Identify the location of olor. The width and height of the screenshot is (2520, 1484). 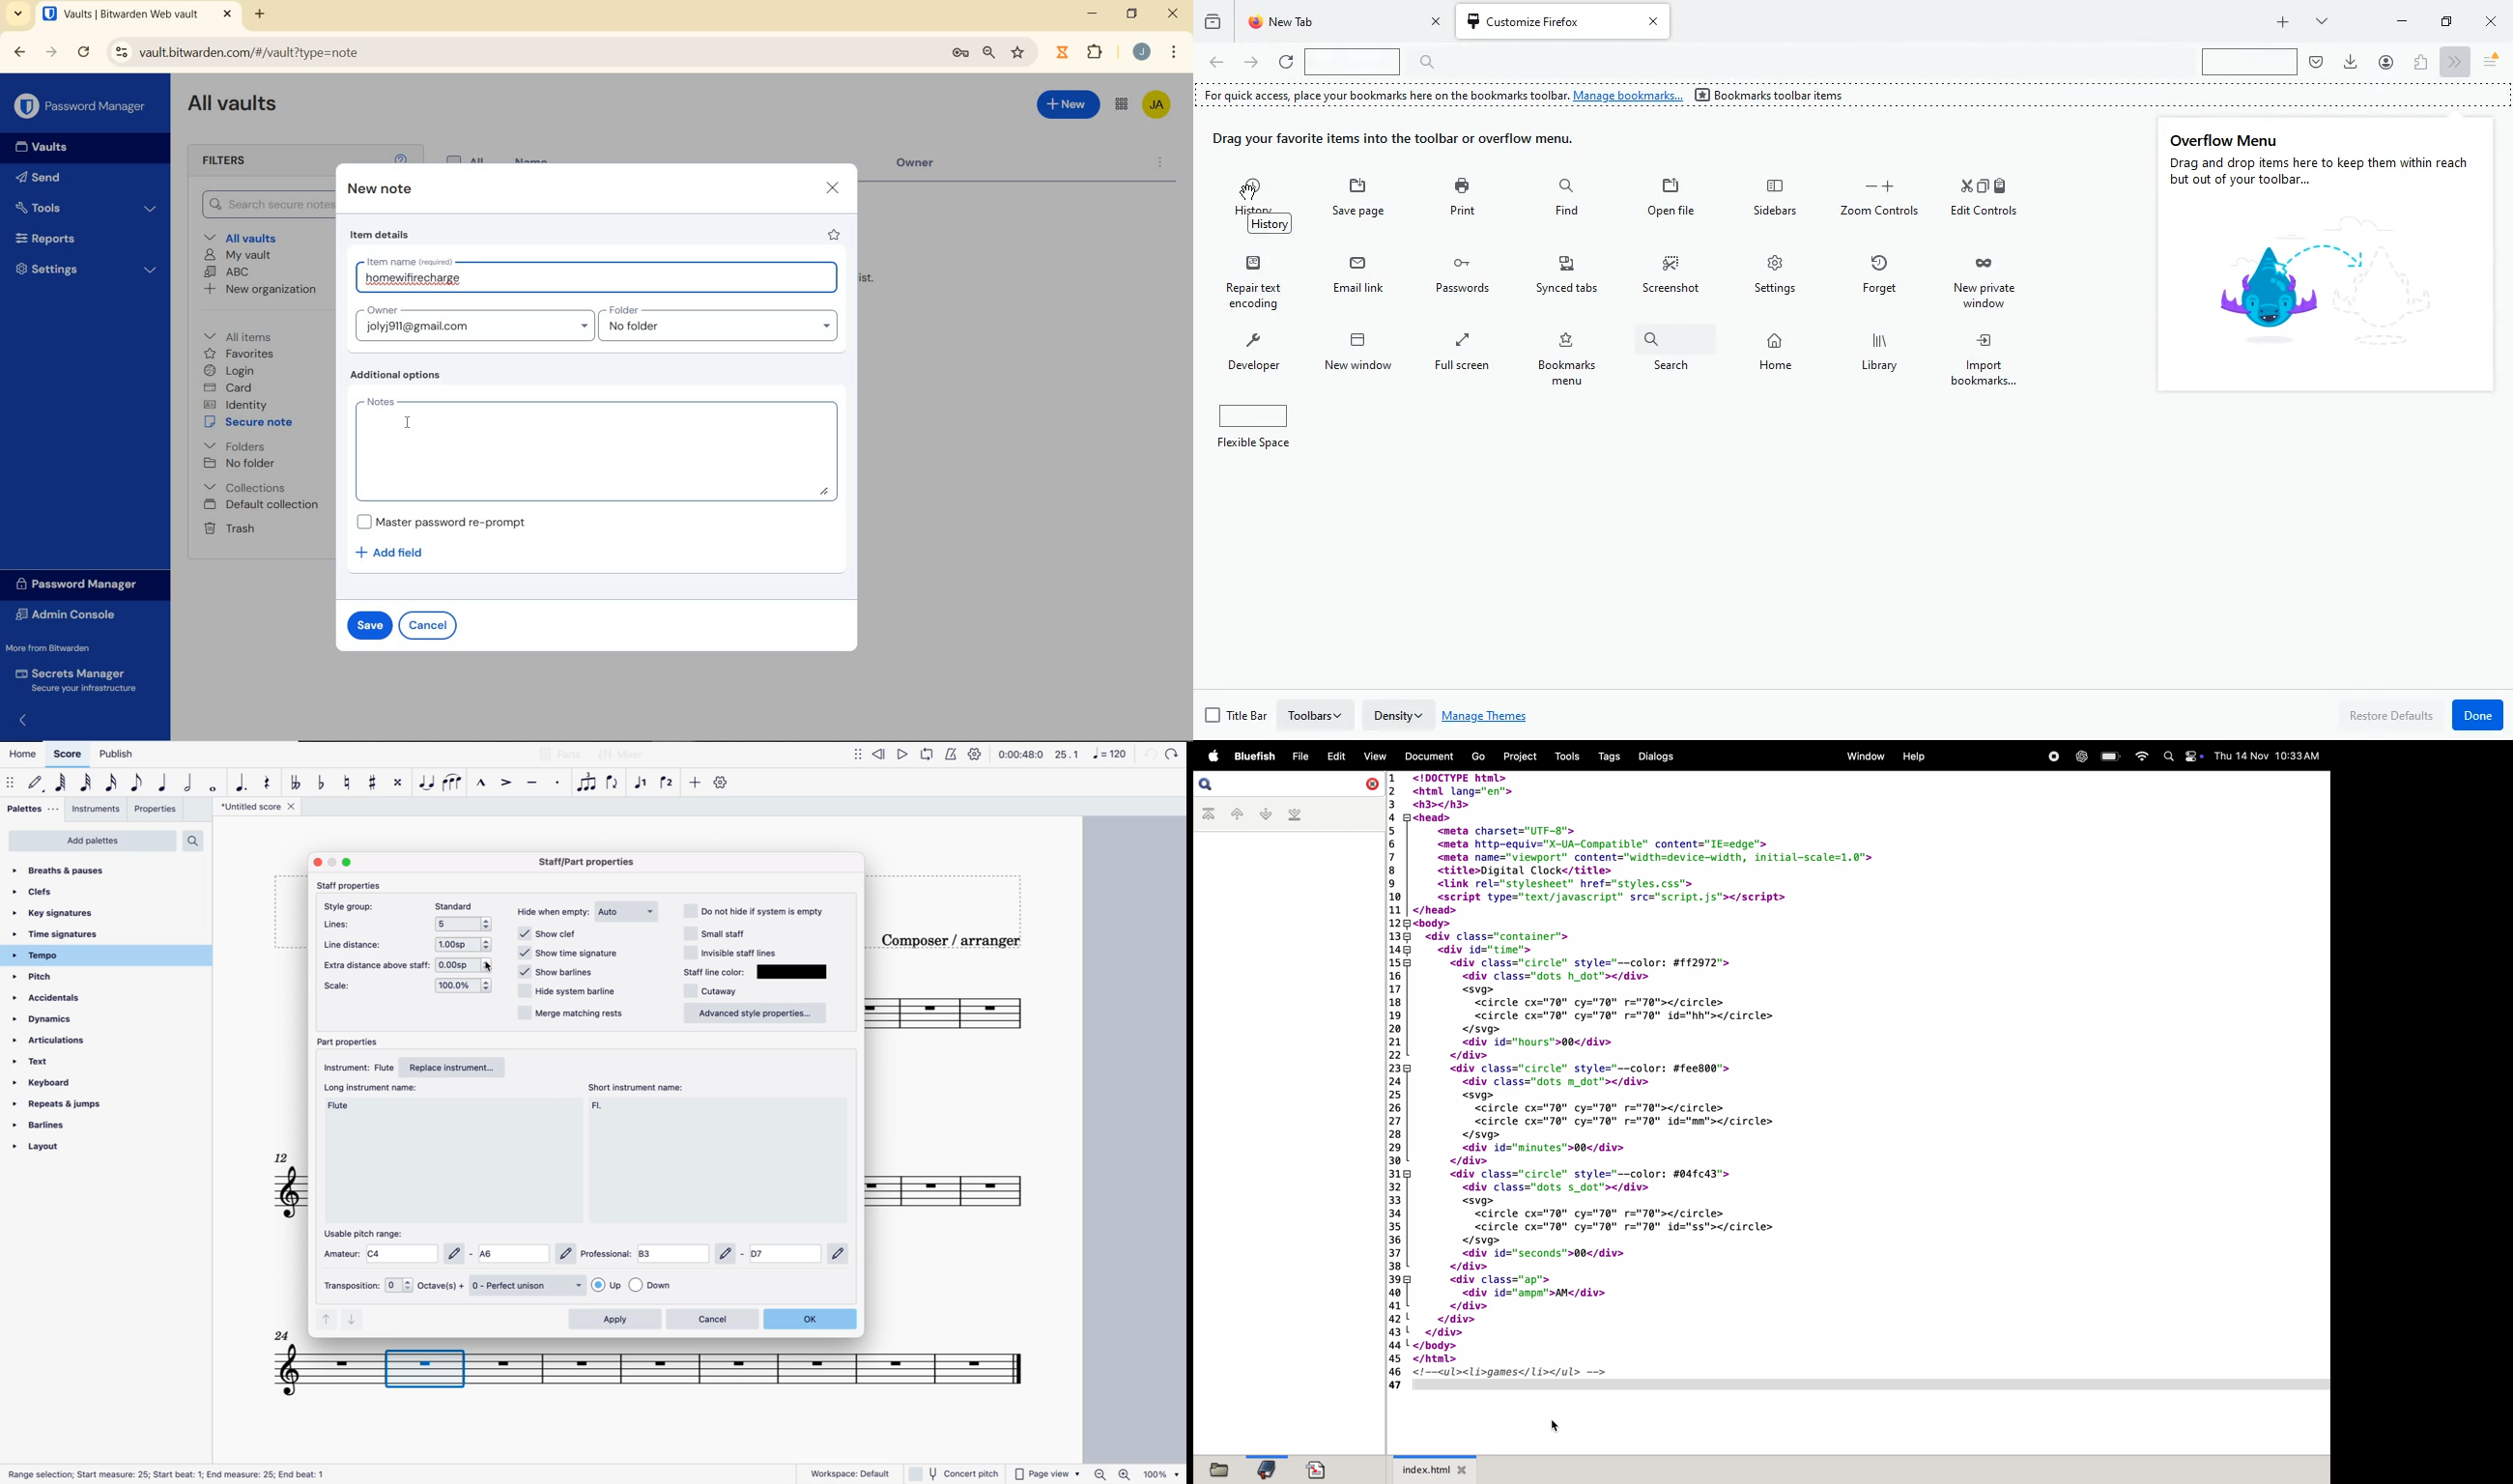
(796, 972).